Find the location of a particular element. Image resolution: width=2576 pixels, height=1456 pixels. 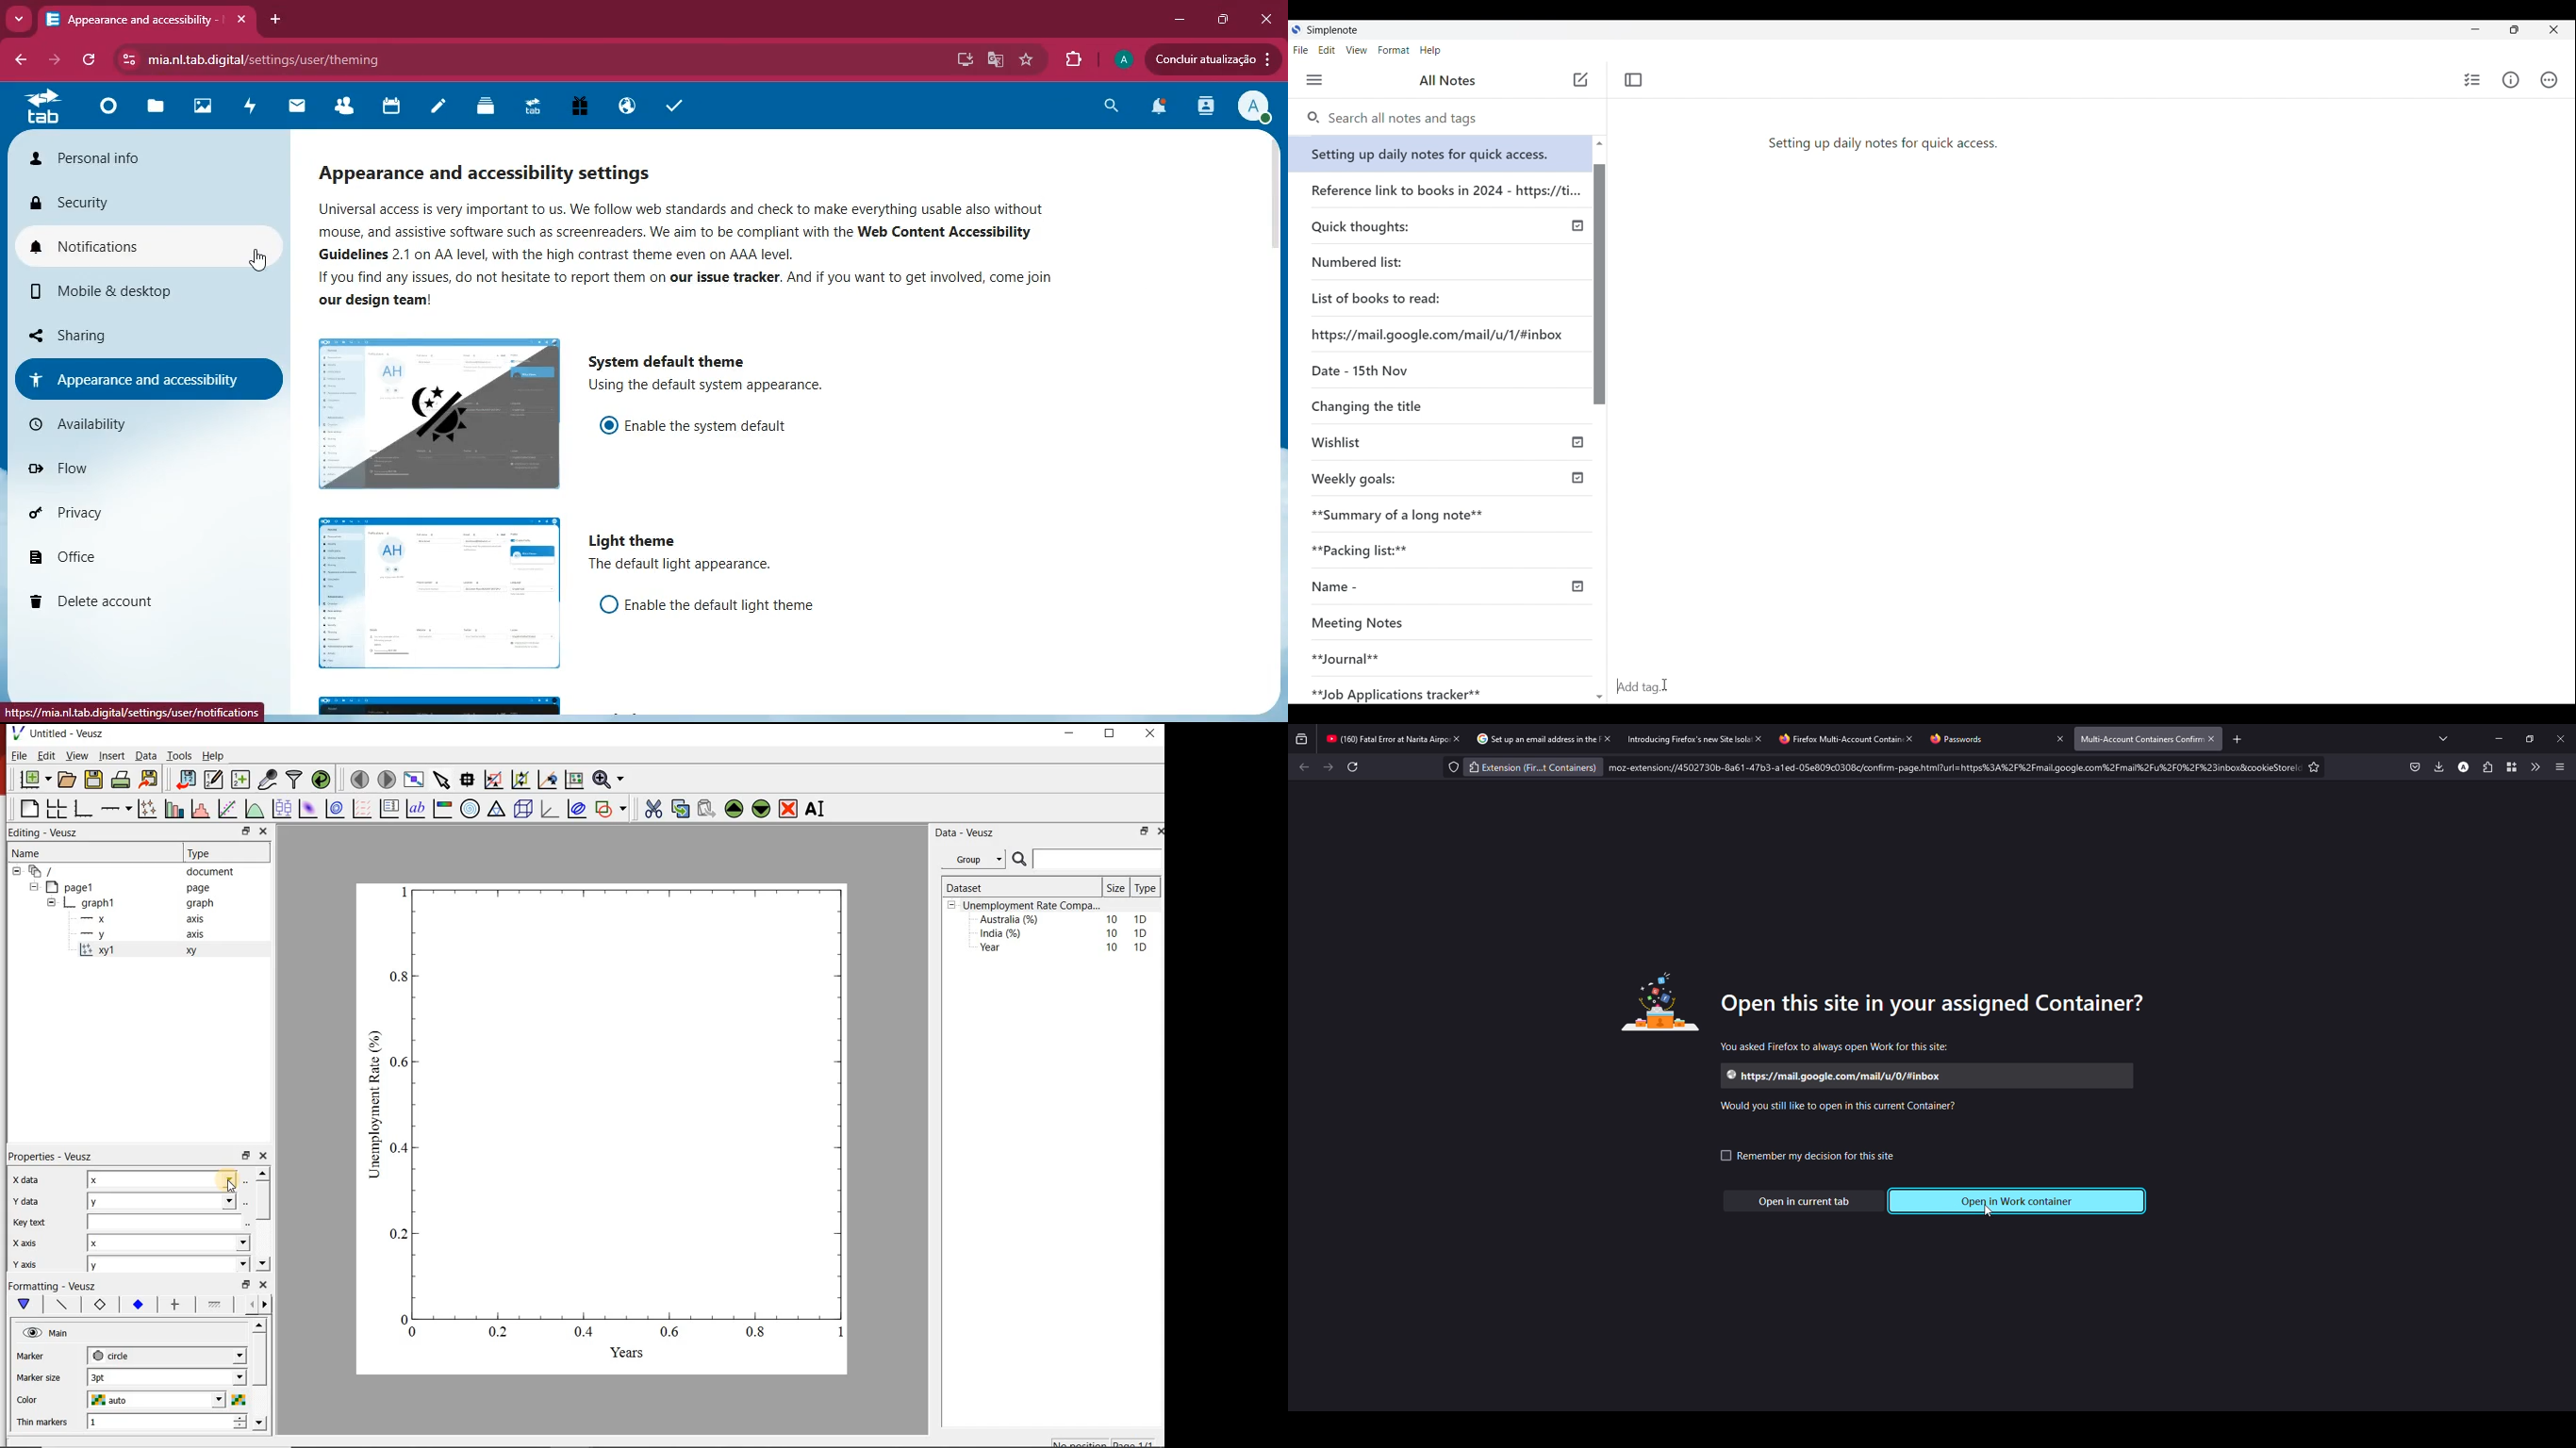

refresh is located at coordinates (92, 60).